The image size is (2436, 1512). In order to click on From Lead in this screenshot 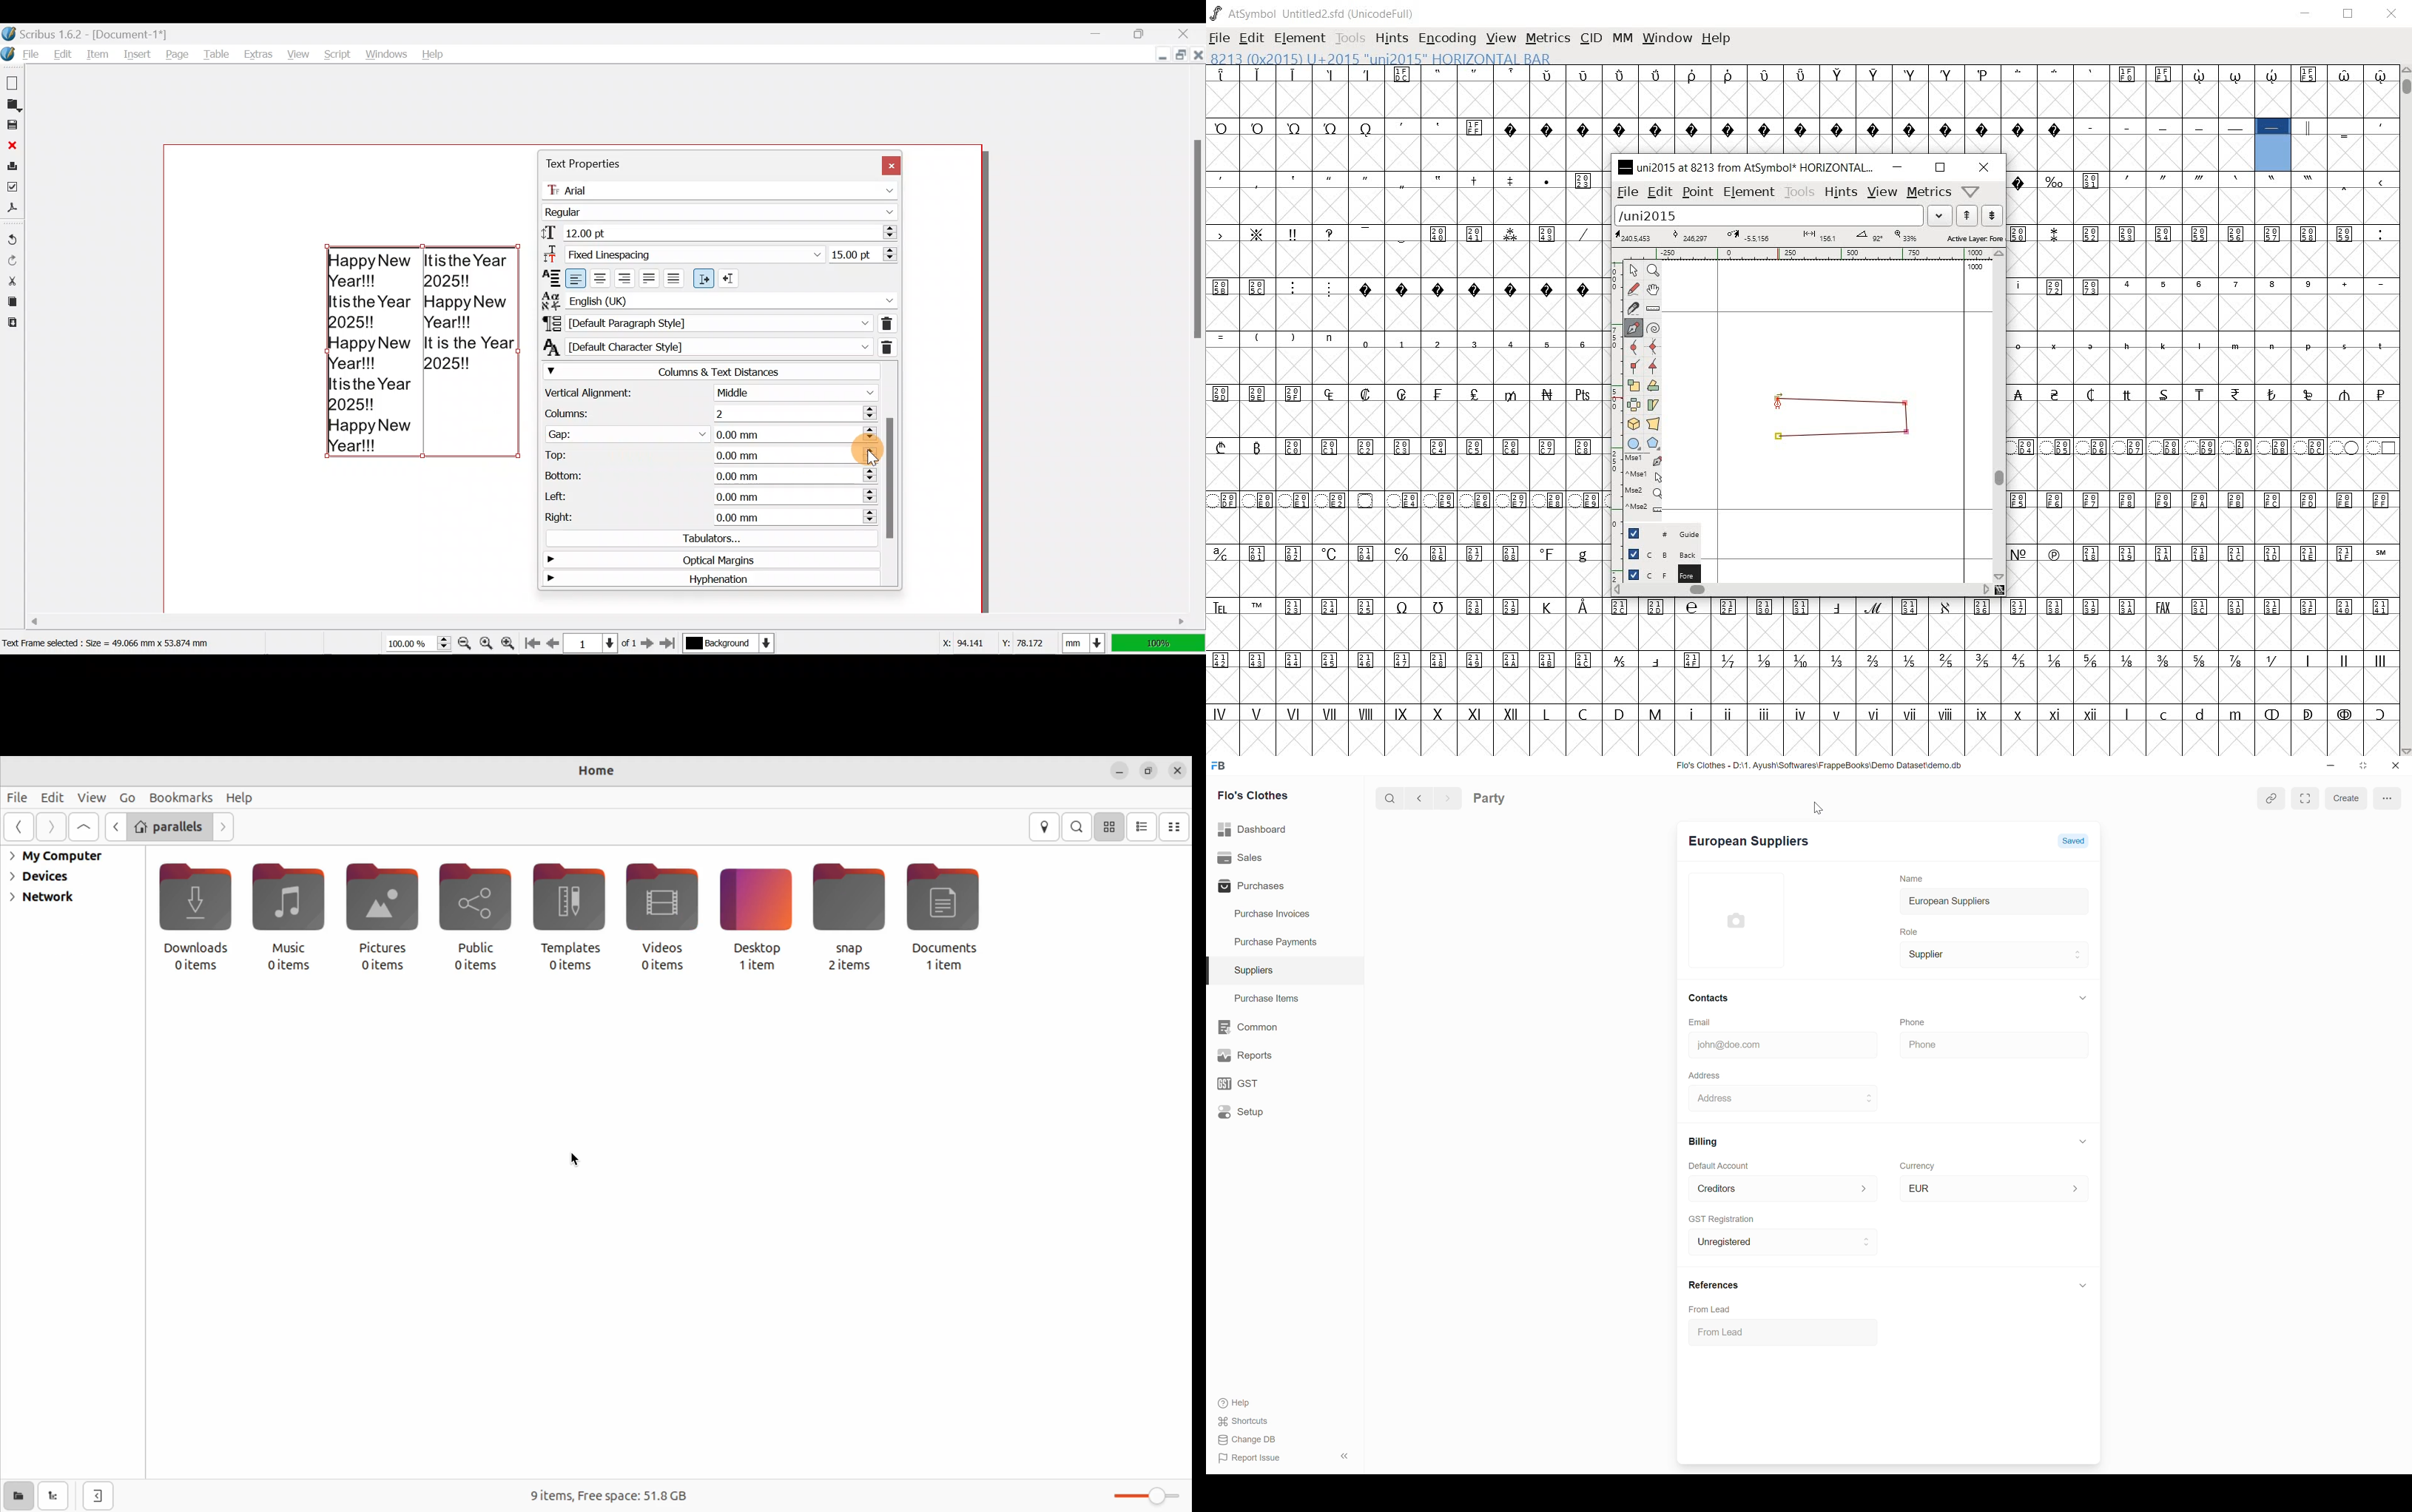, I will do `click(1726, 1331)`.